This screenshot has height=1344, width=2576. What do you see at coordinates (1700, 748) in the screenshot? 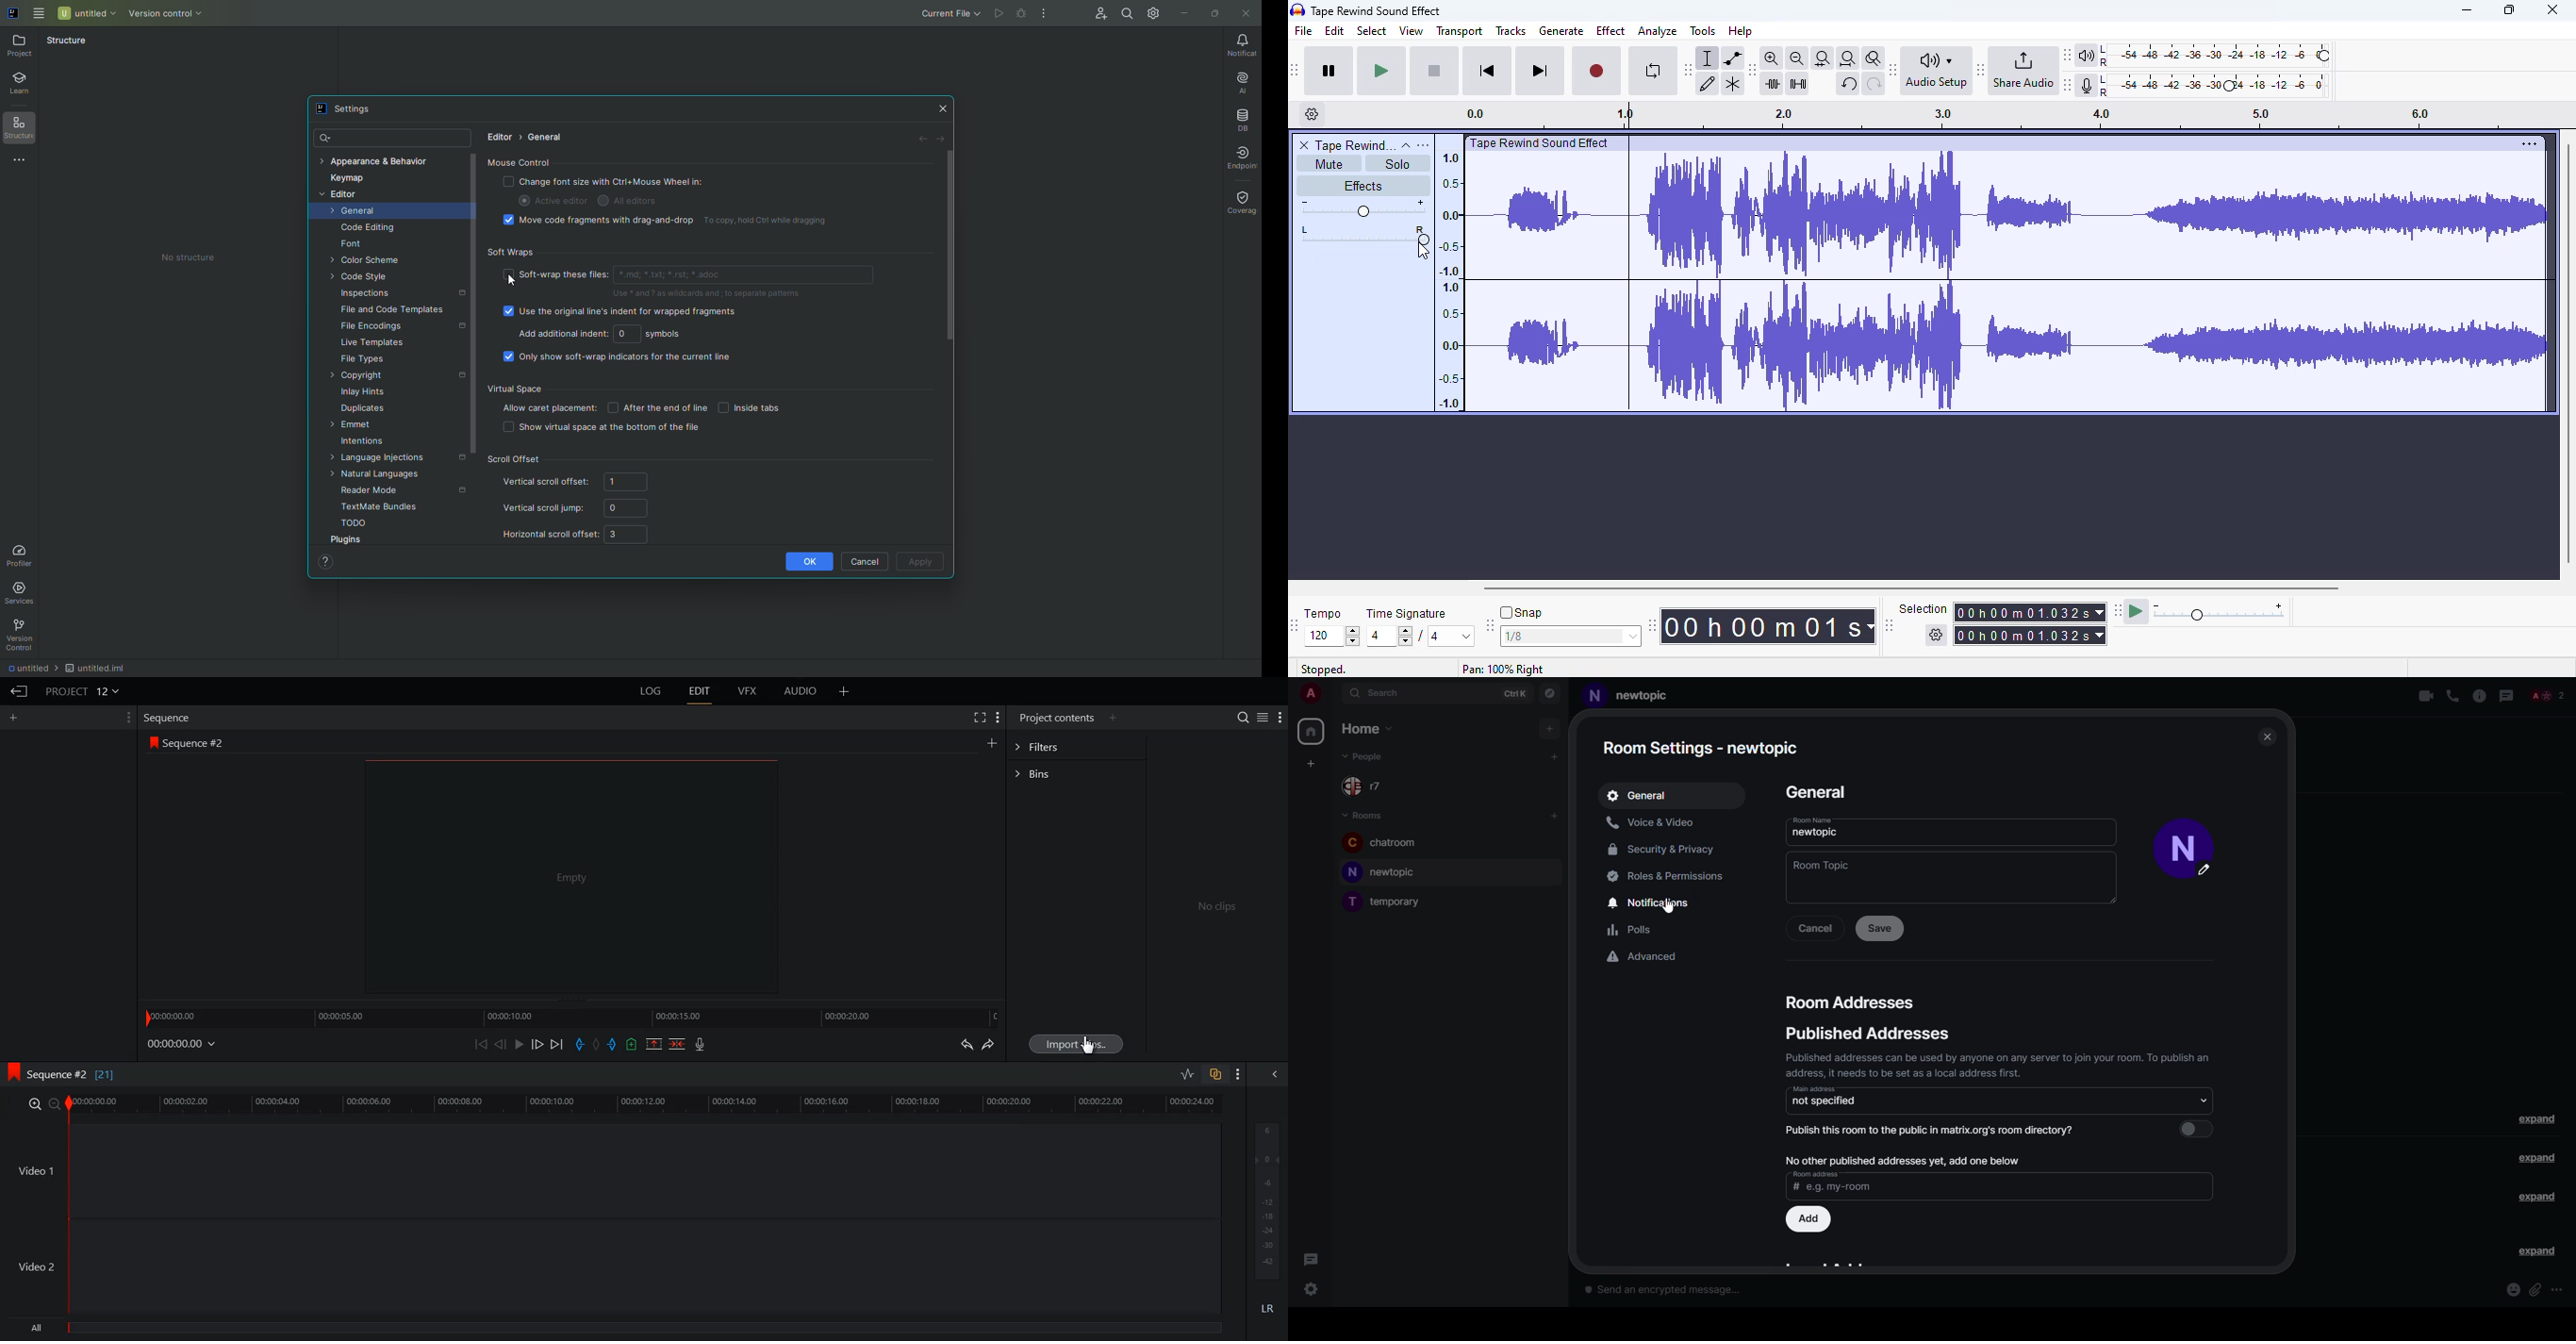
I see `Room settings - new topic` at bounding box center [1700, 748].